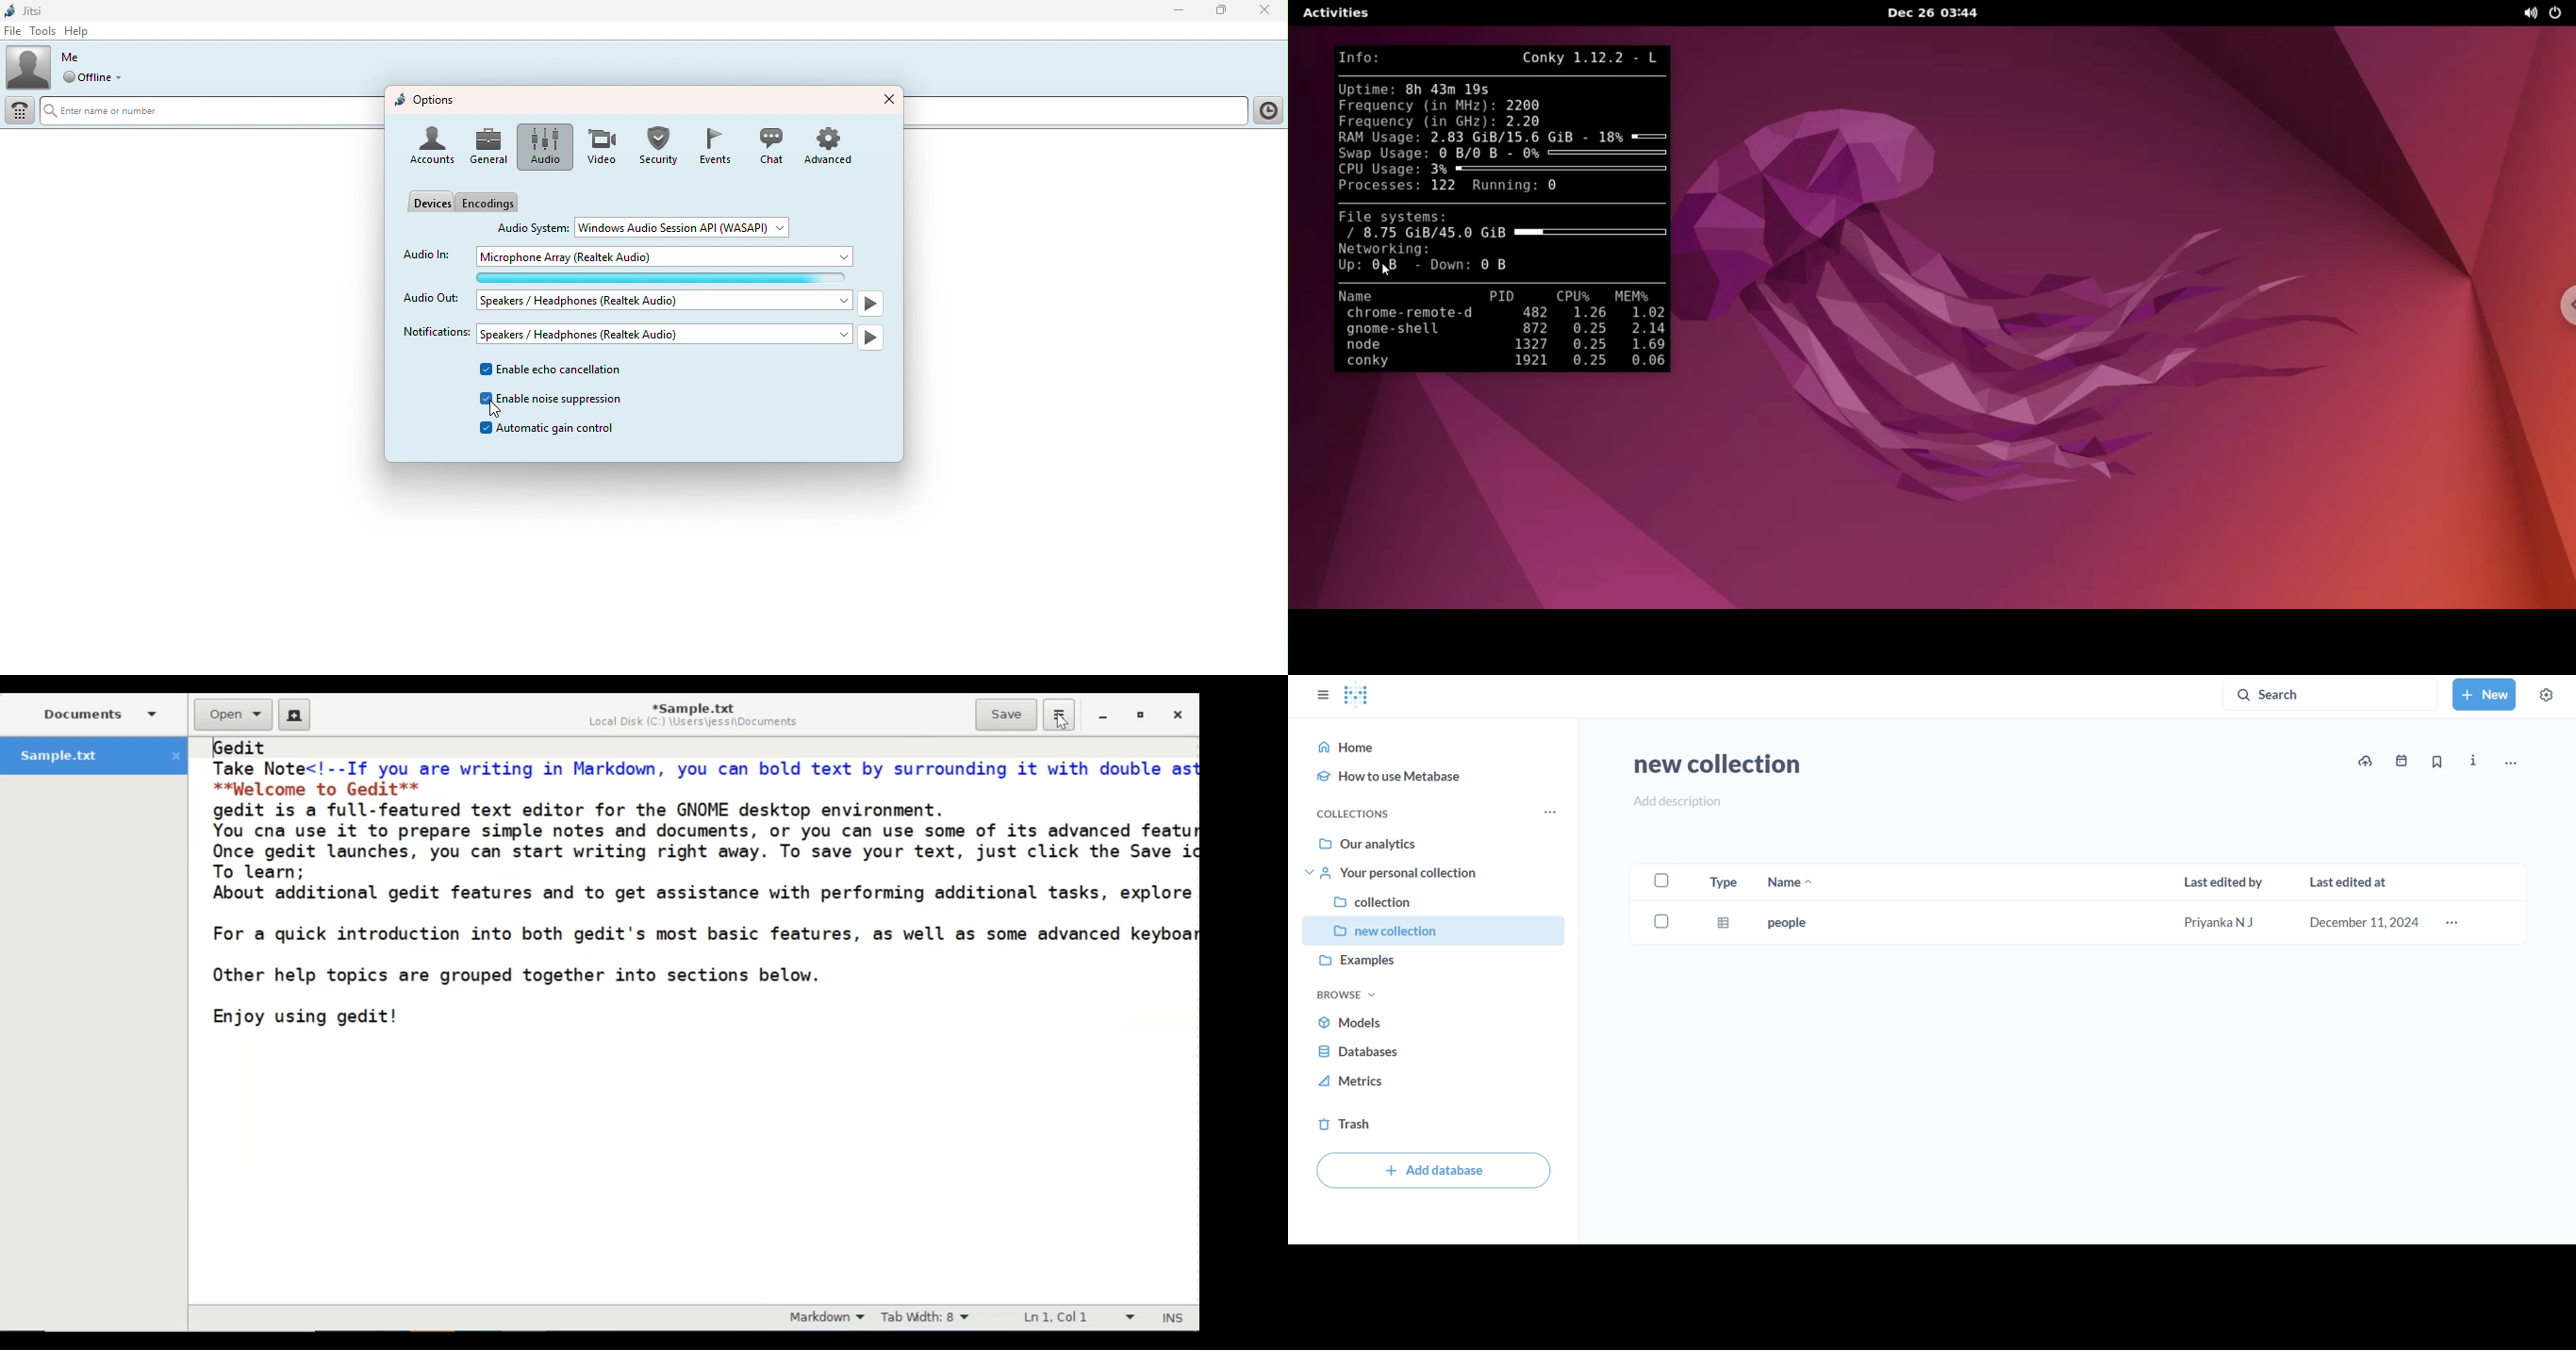 The image size is (2576, 1372). What do you see at coordinates (1433, 964) in the screenshot?
I see `examples` at bounding box center [1433, 964].